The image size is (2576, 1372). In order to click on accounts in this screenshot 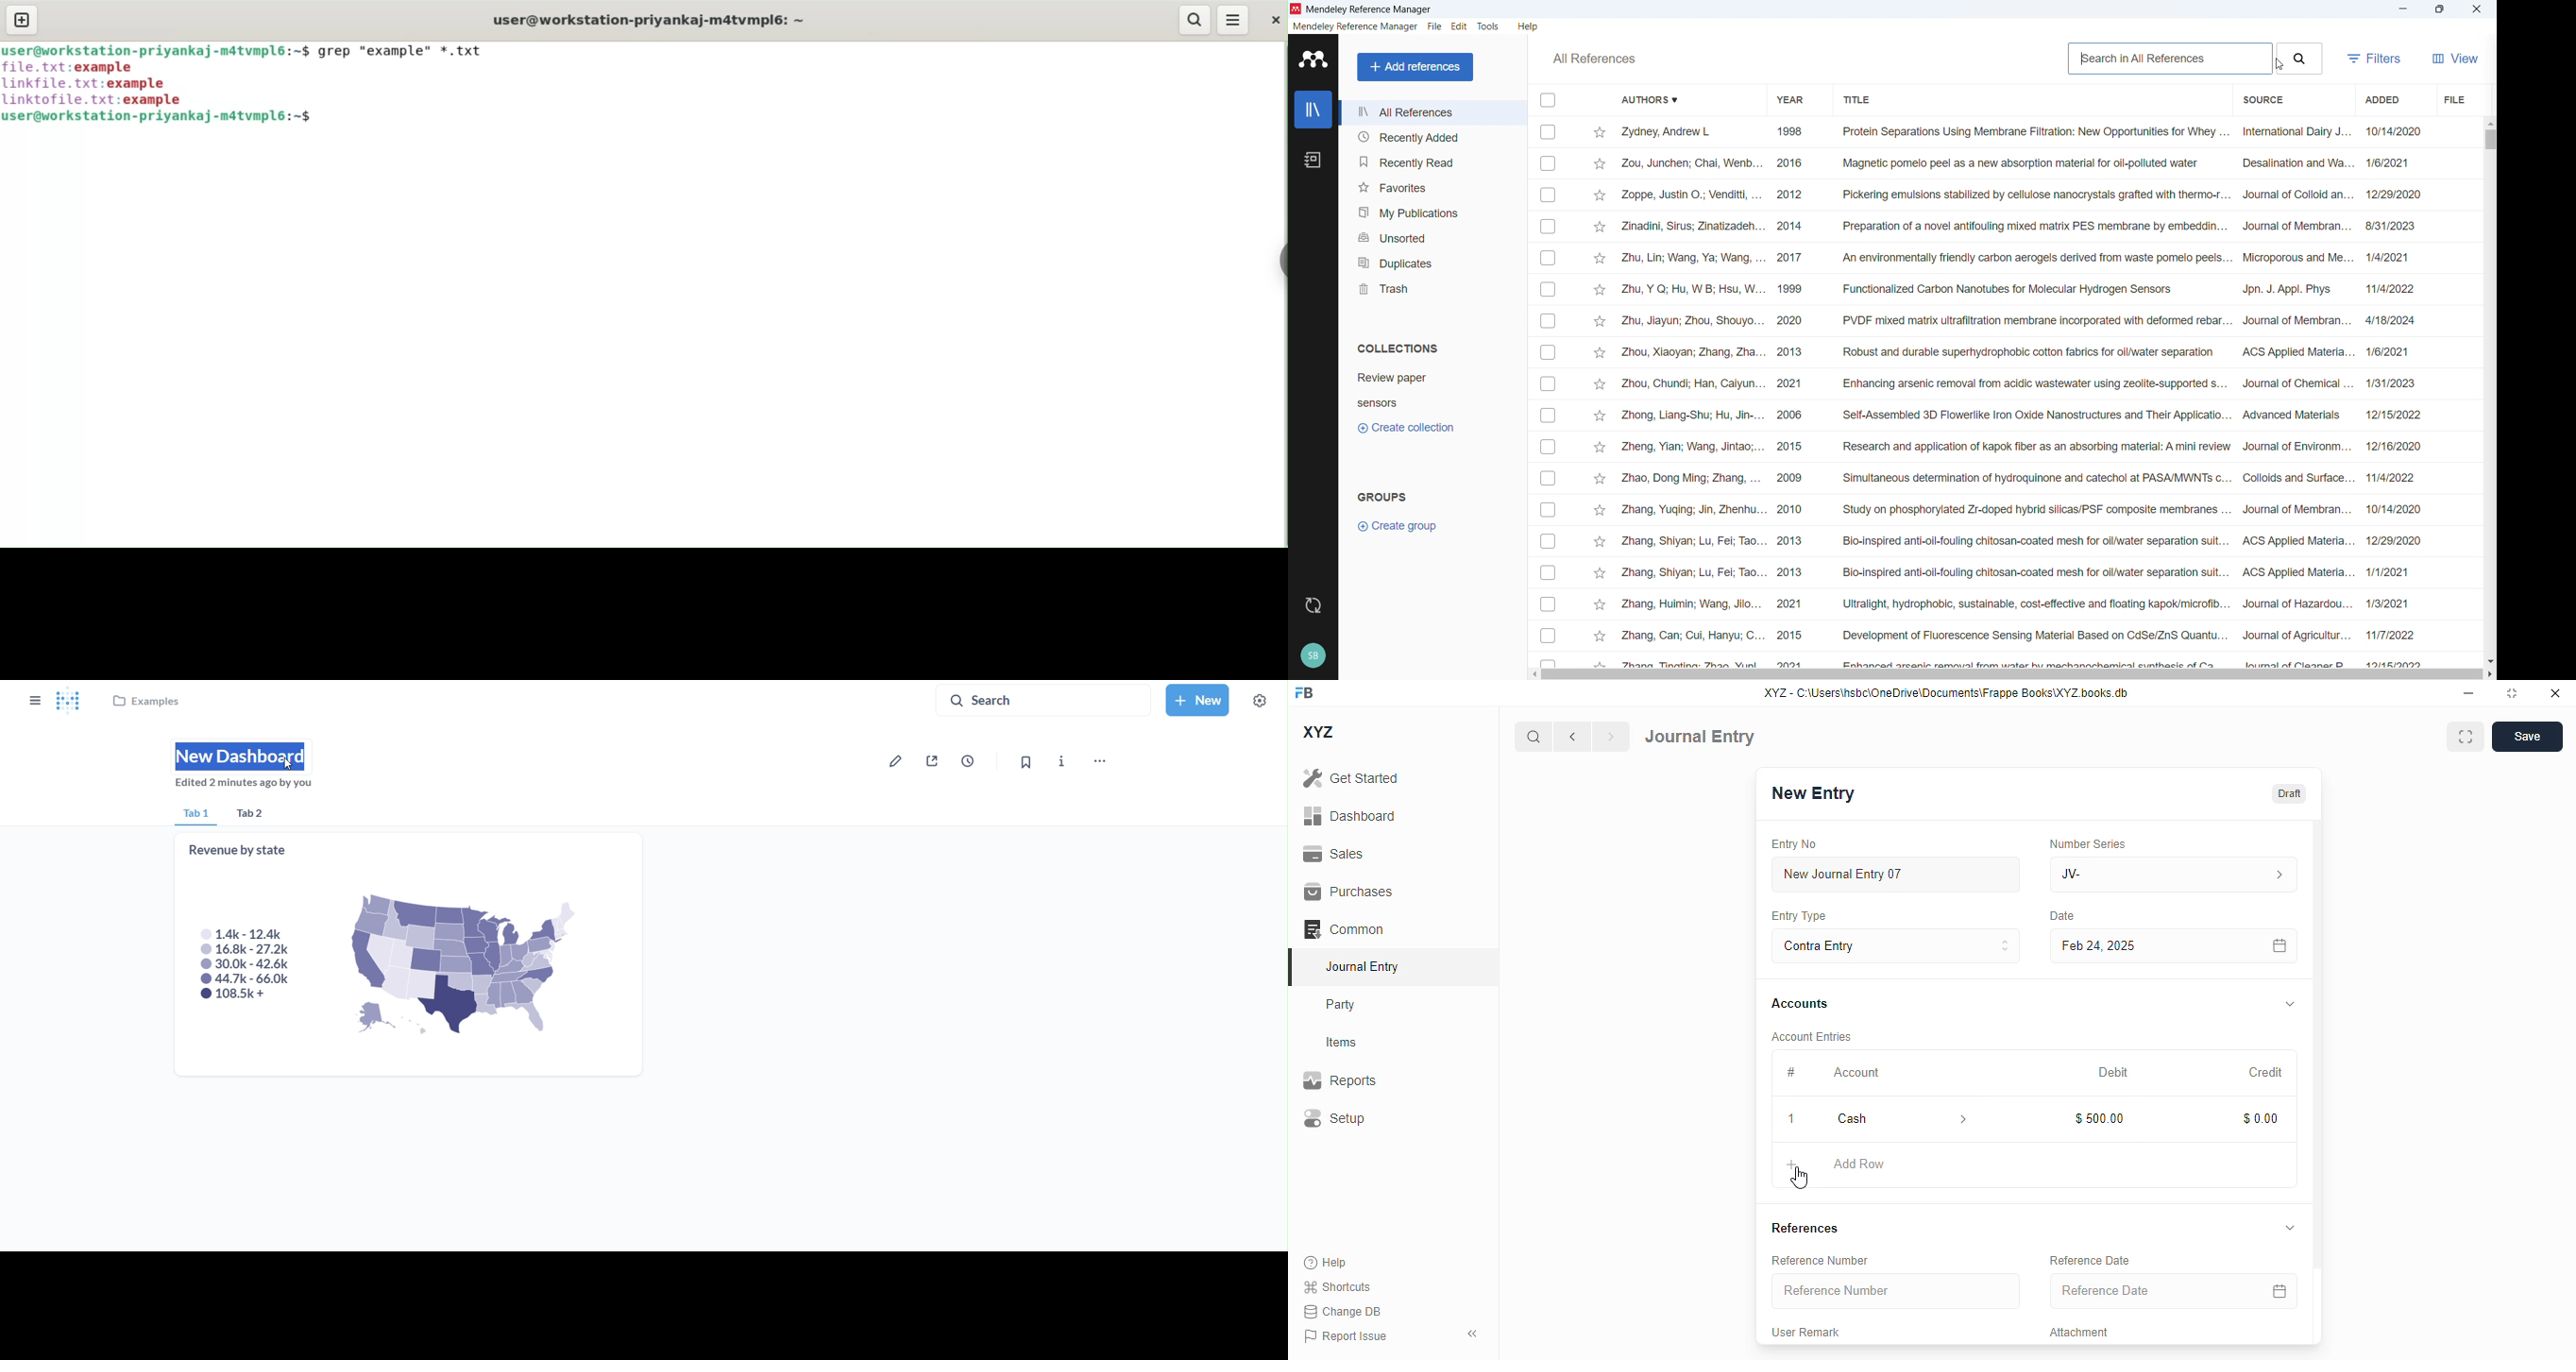, I will do `click(1800, 1005)`.